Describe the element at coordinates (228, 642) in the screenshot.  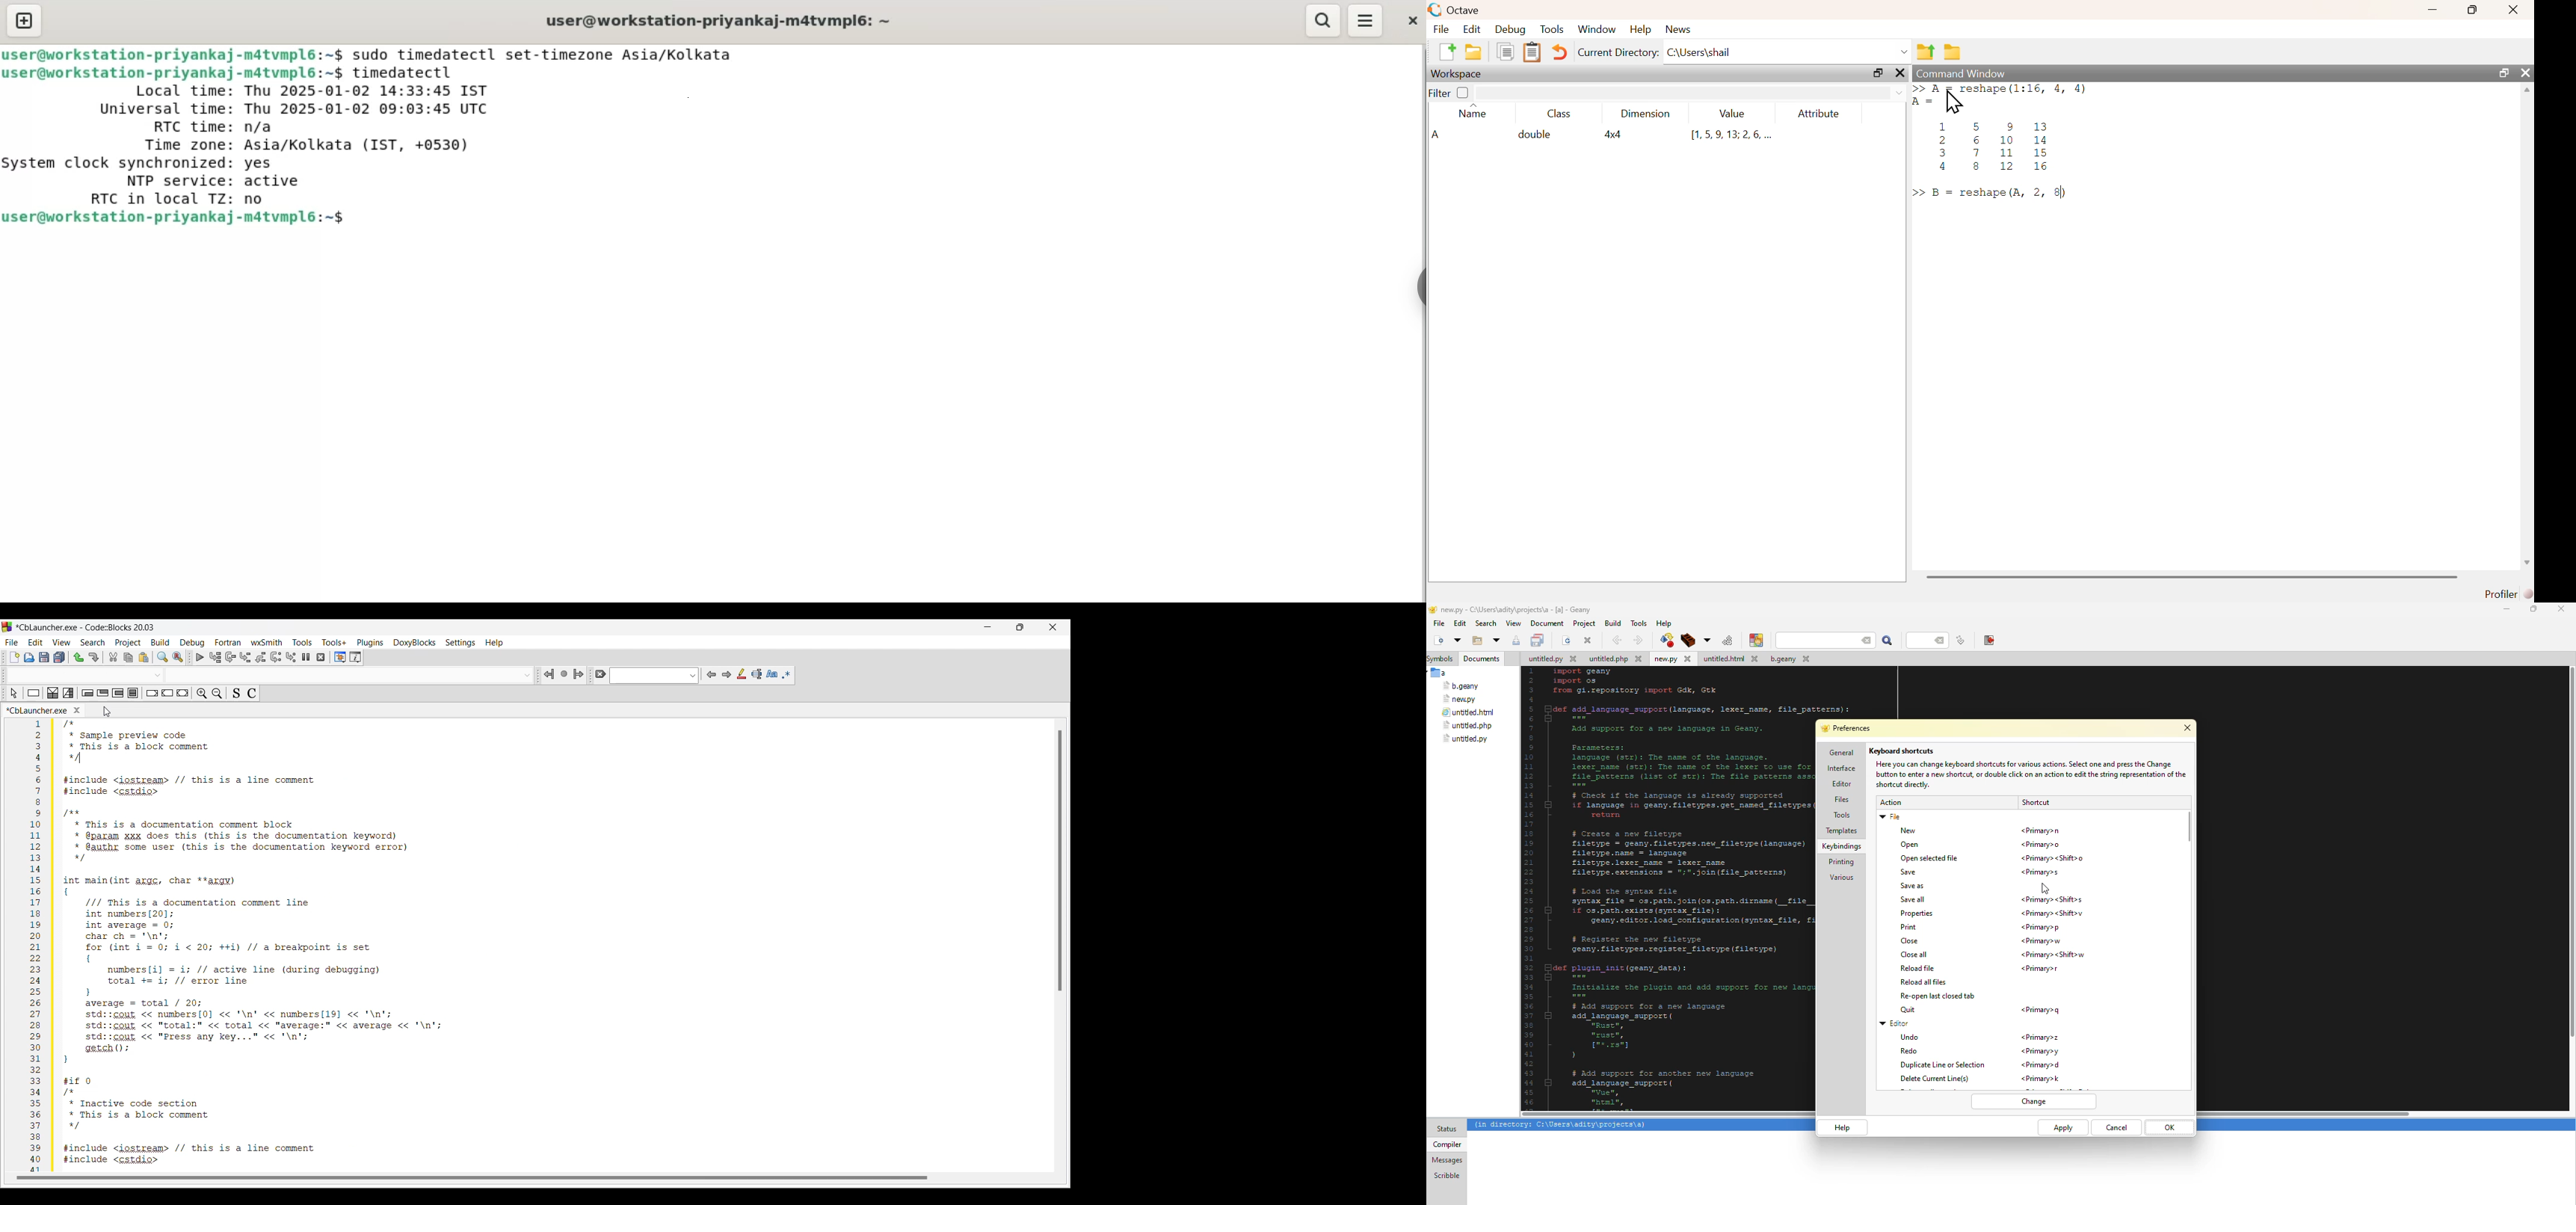
I see `Fortran menu` at that location.